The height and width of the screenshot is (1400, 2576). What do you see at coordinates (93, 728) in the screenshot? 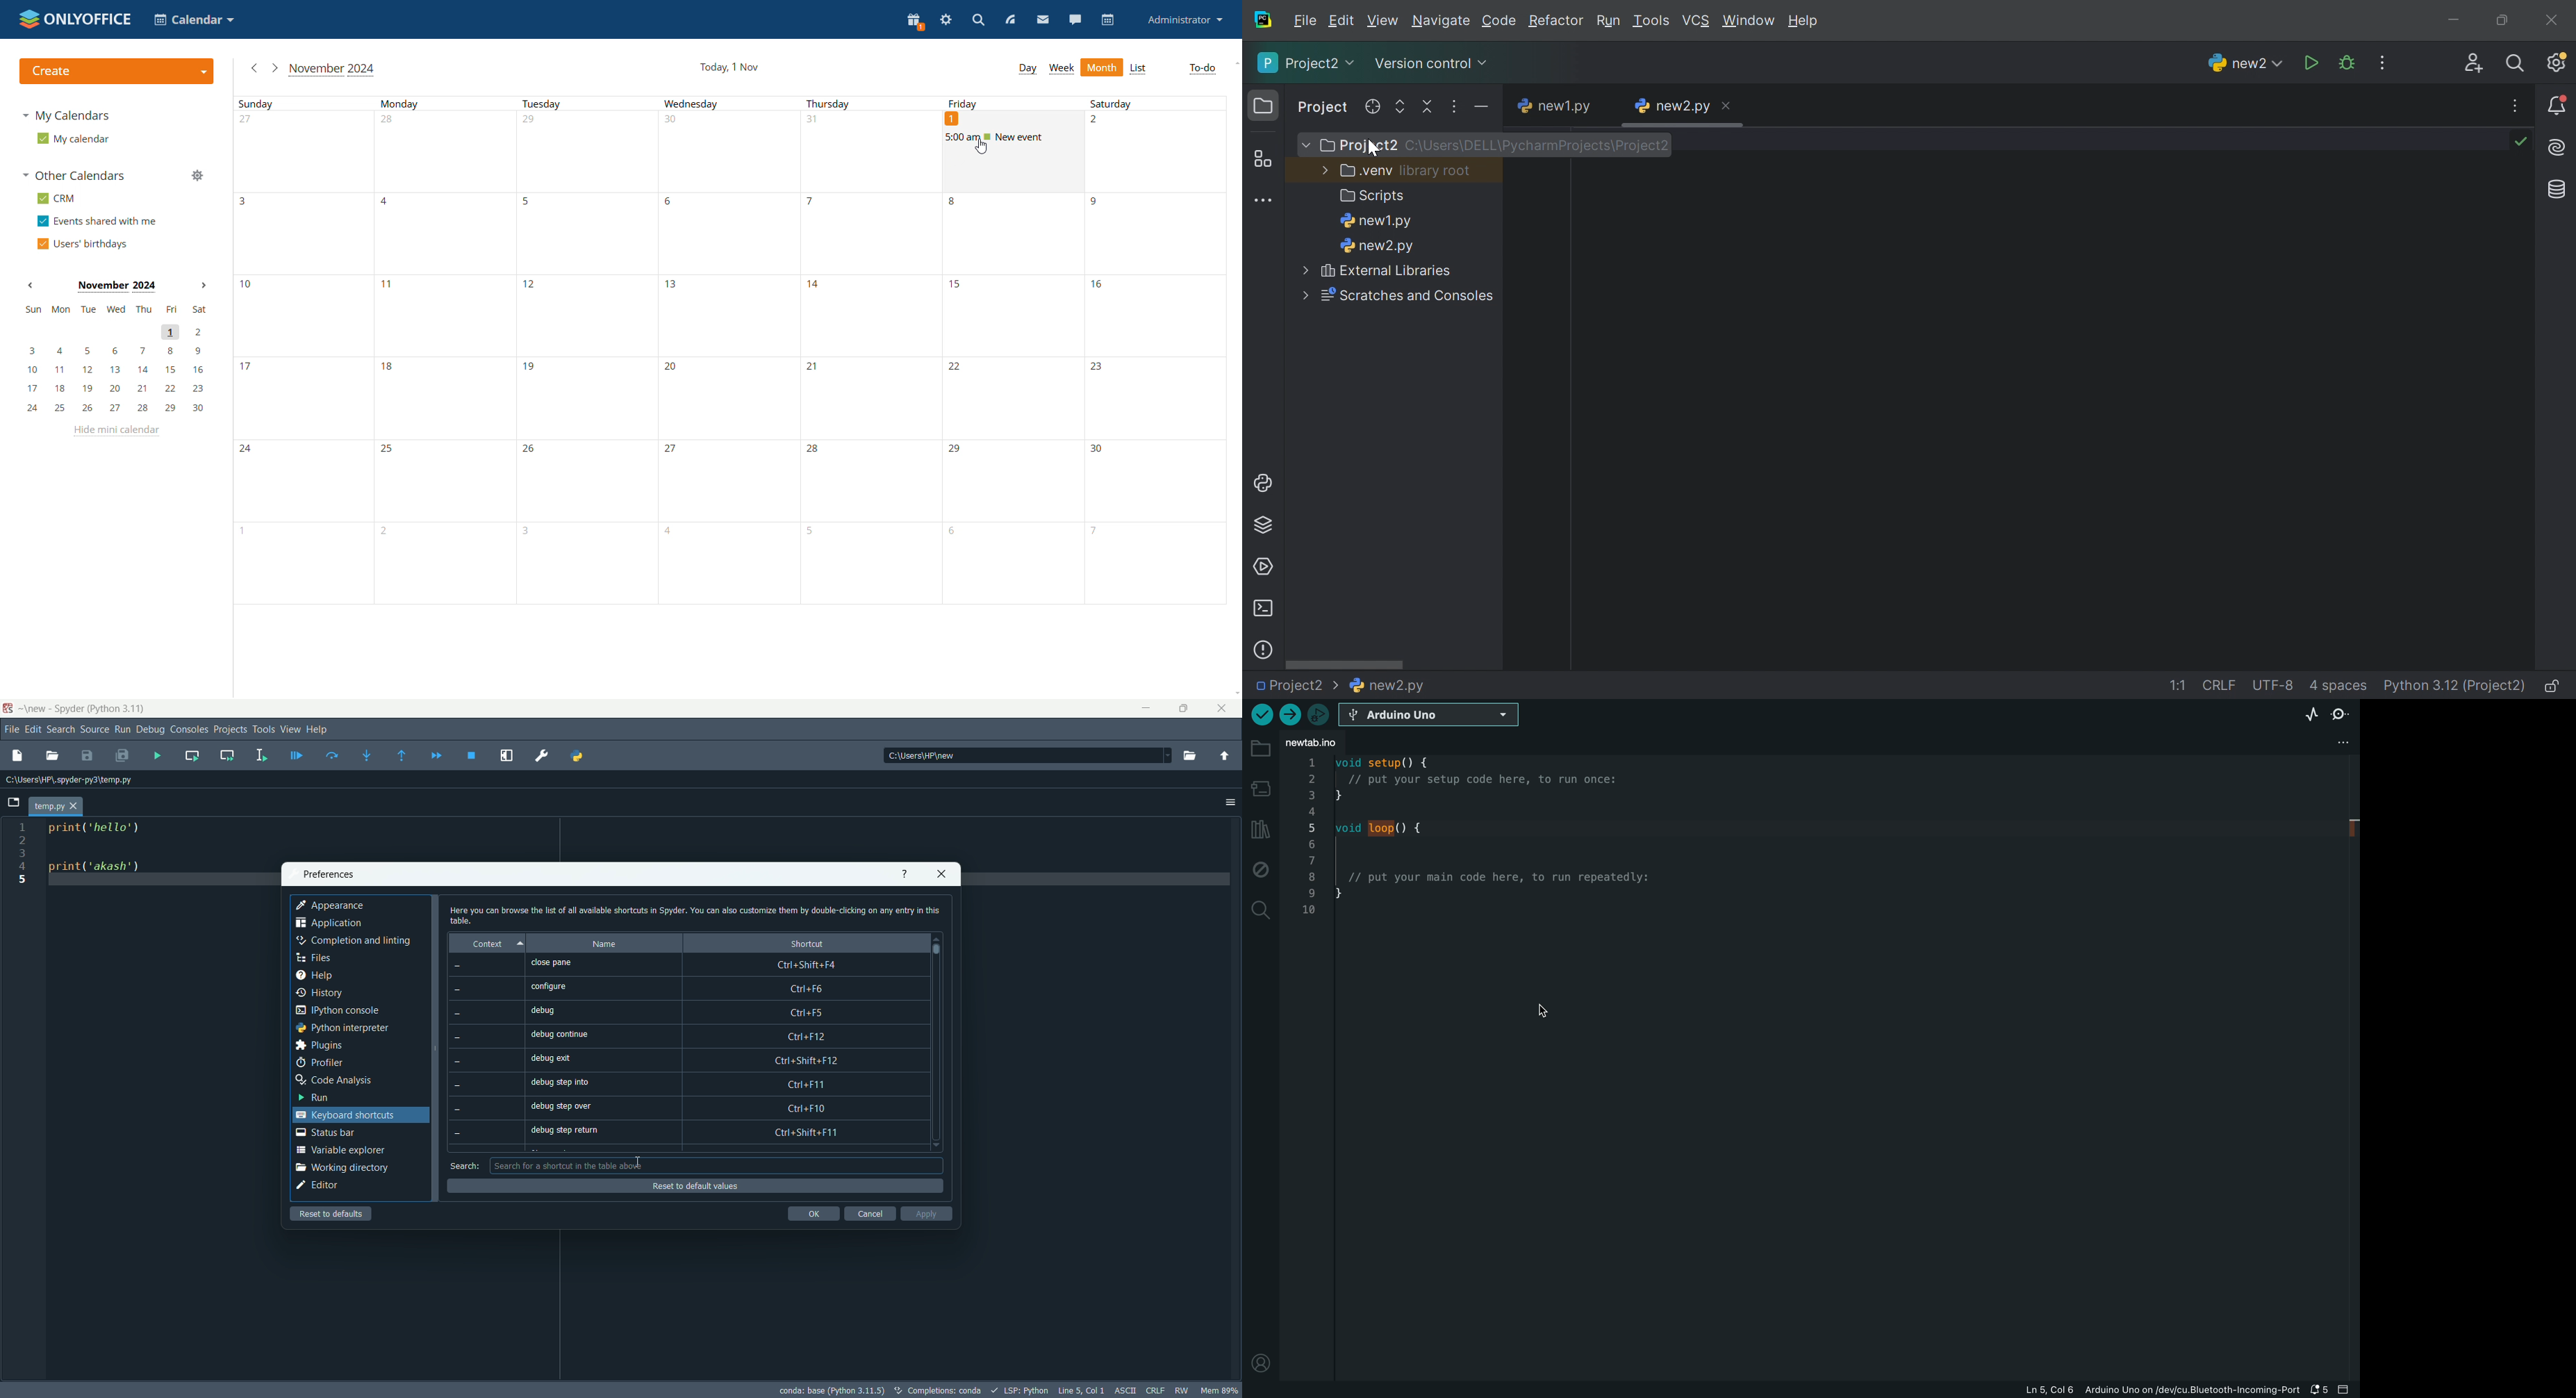
I see `source men` at bounding box center [93, 728].